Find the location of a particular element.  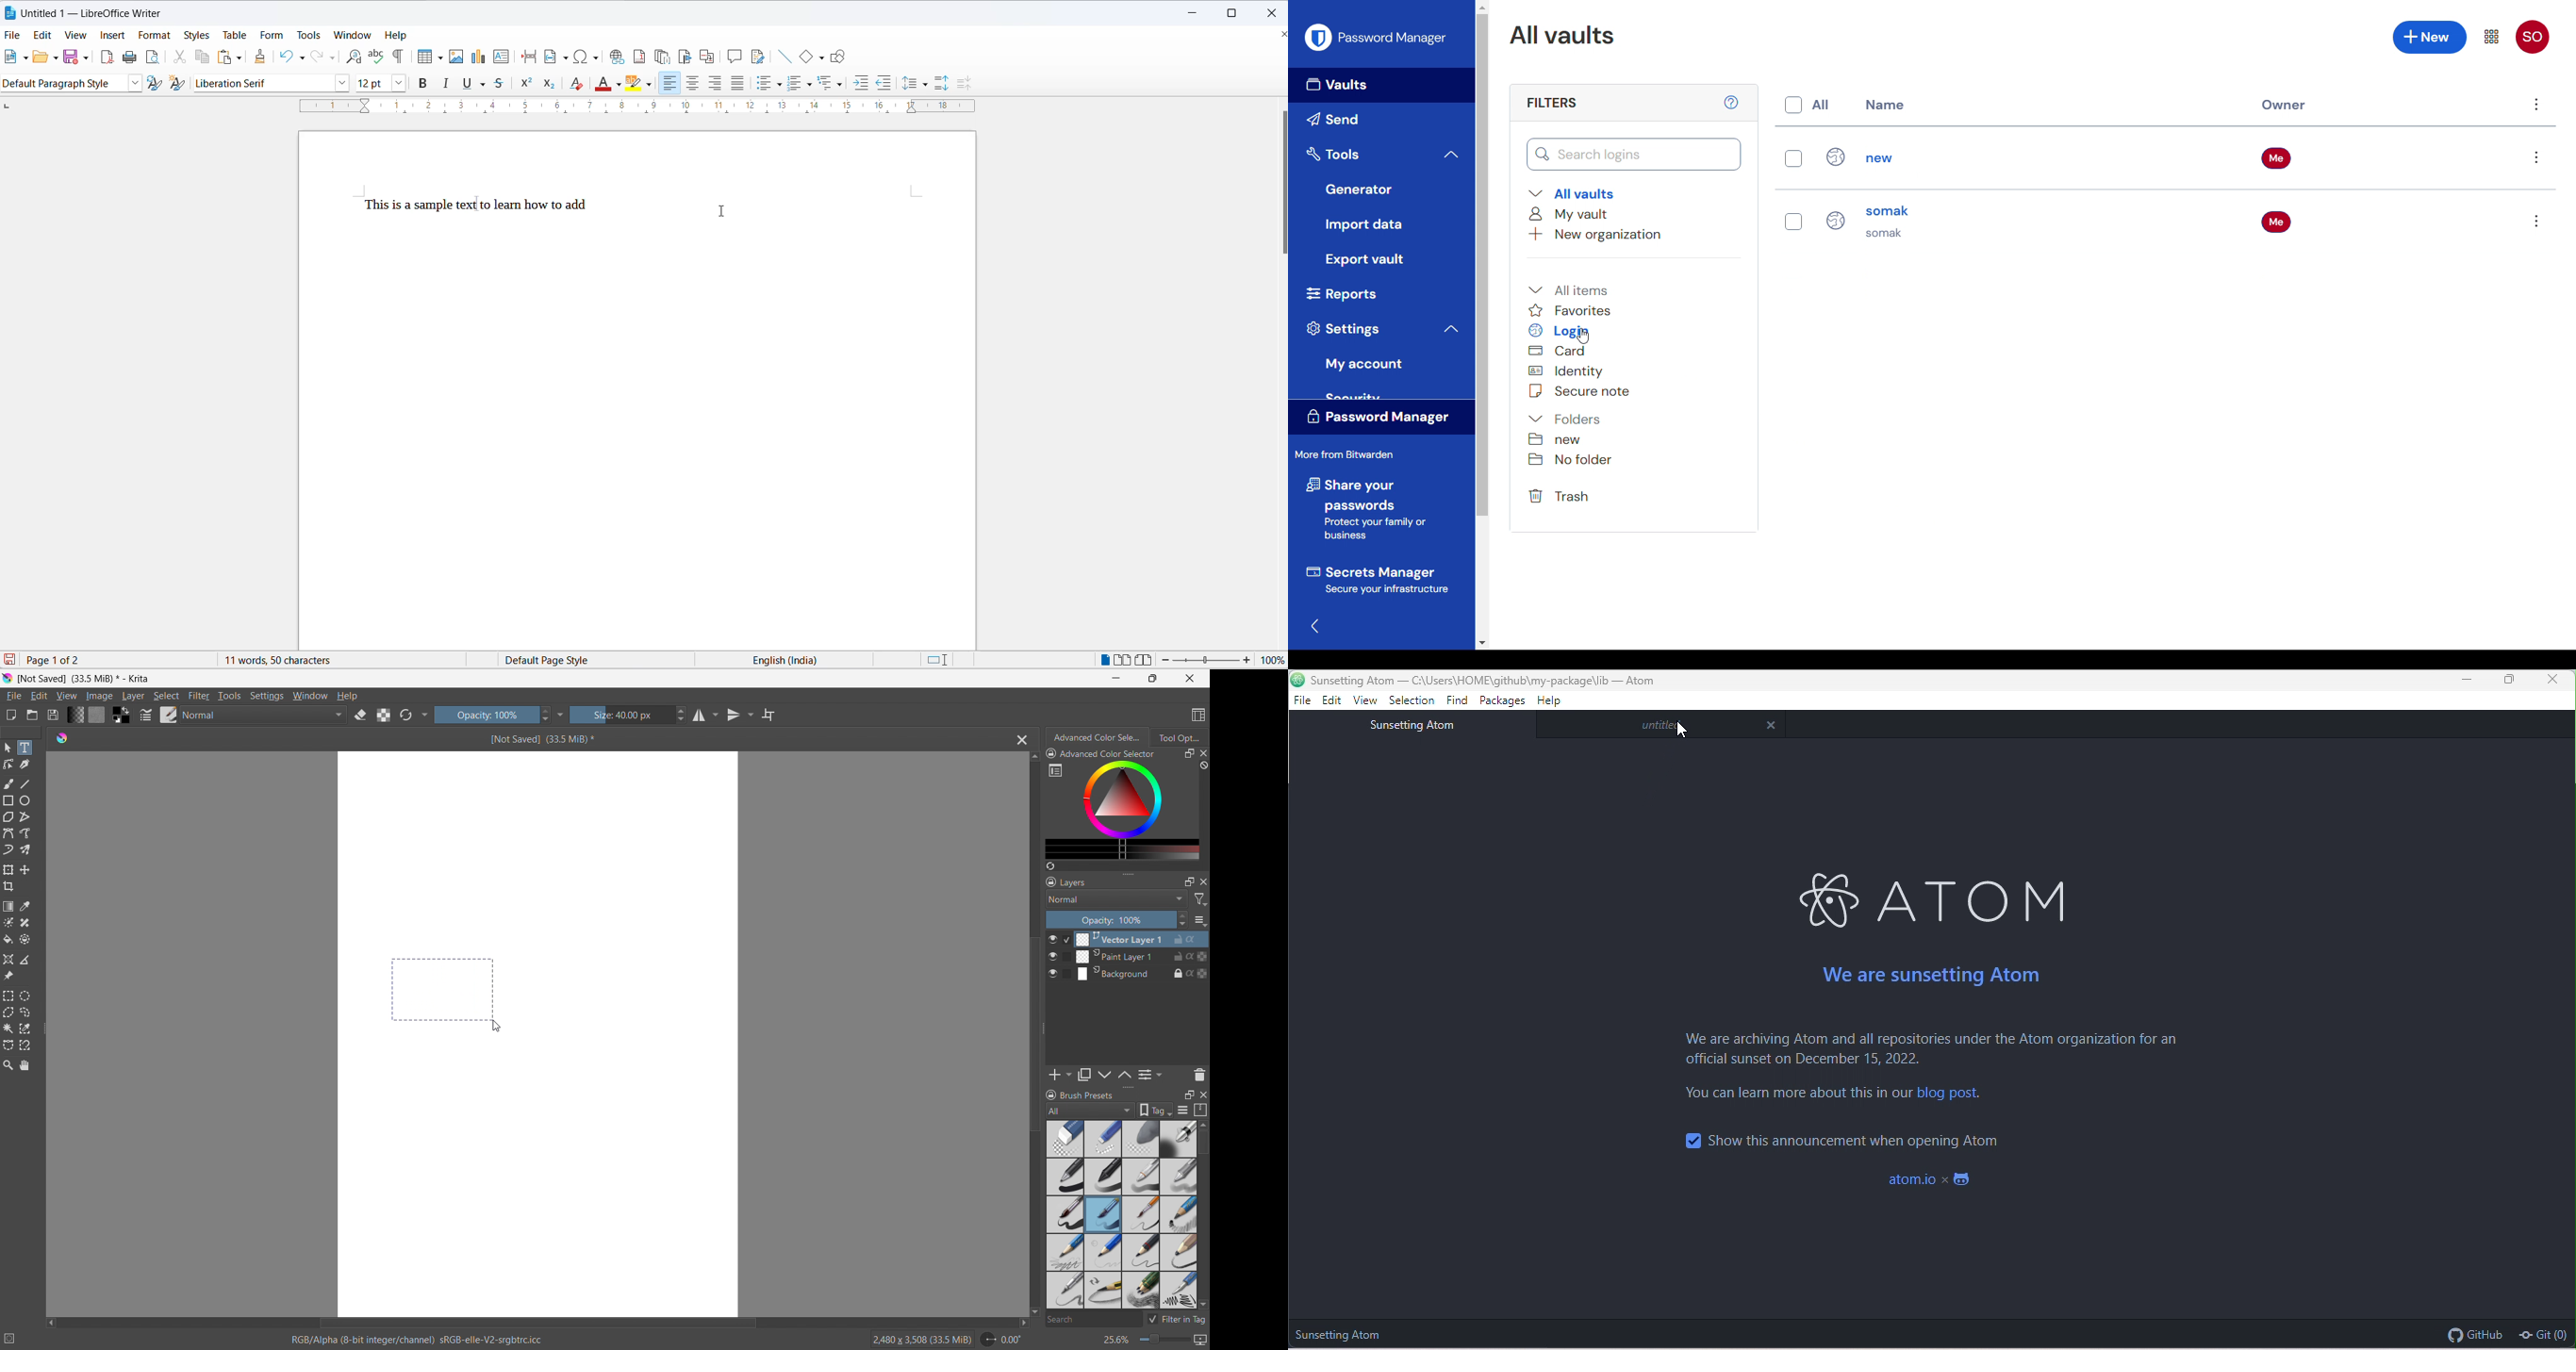

insert table is located at coordinates (421, 56).